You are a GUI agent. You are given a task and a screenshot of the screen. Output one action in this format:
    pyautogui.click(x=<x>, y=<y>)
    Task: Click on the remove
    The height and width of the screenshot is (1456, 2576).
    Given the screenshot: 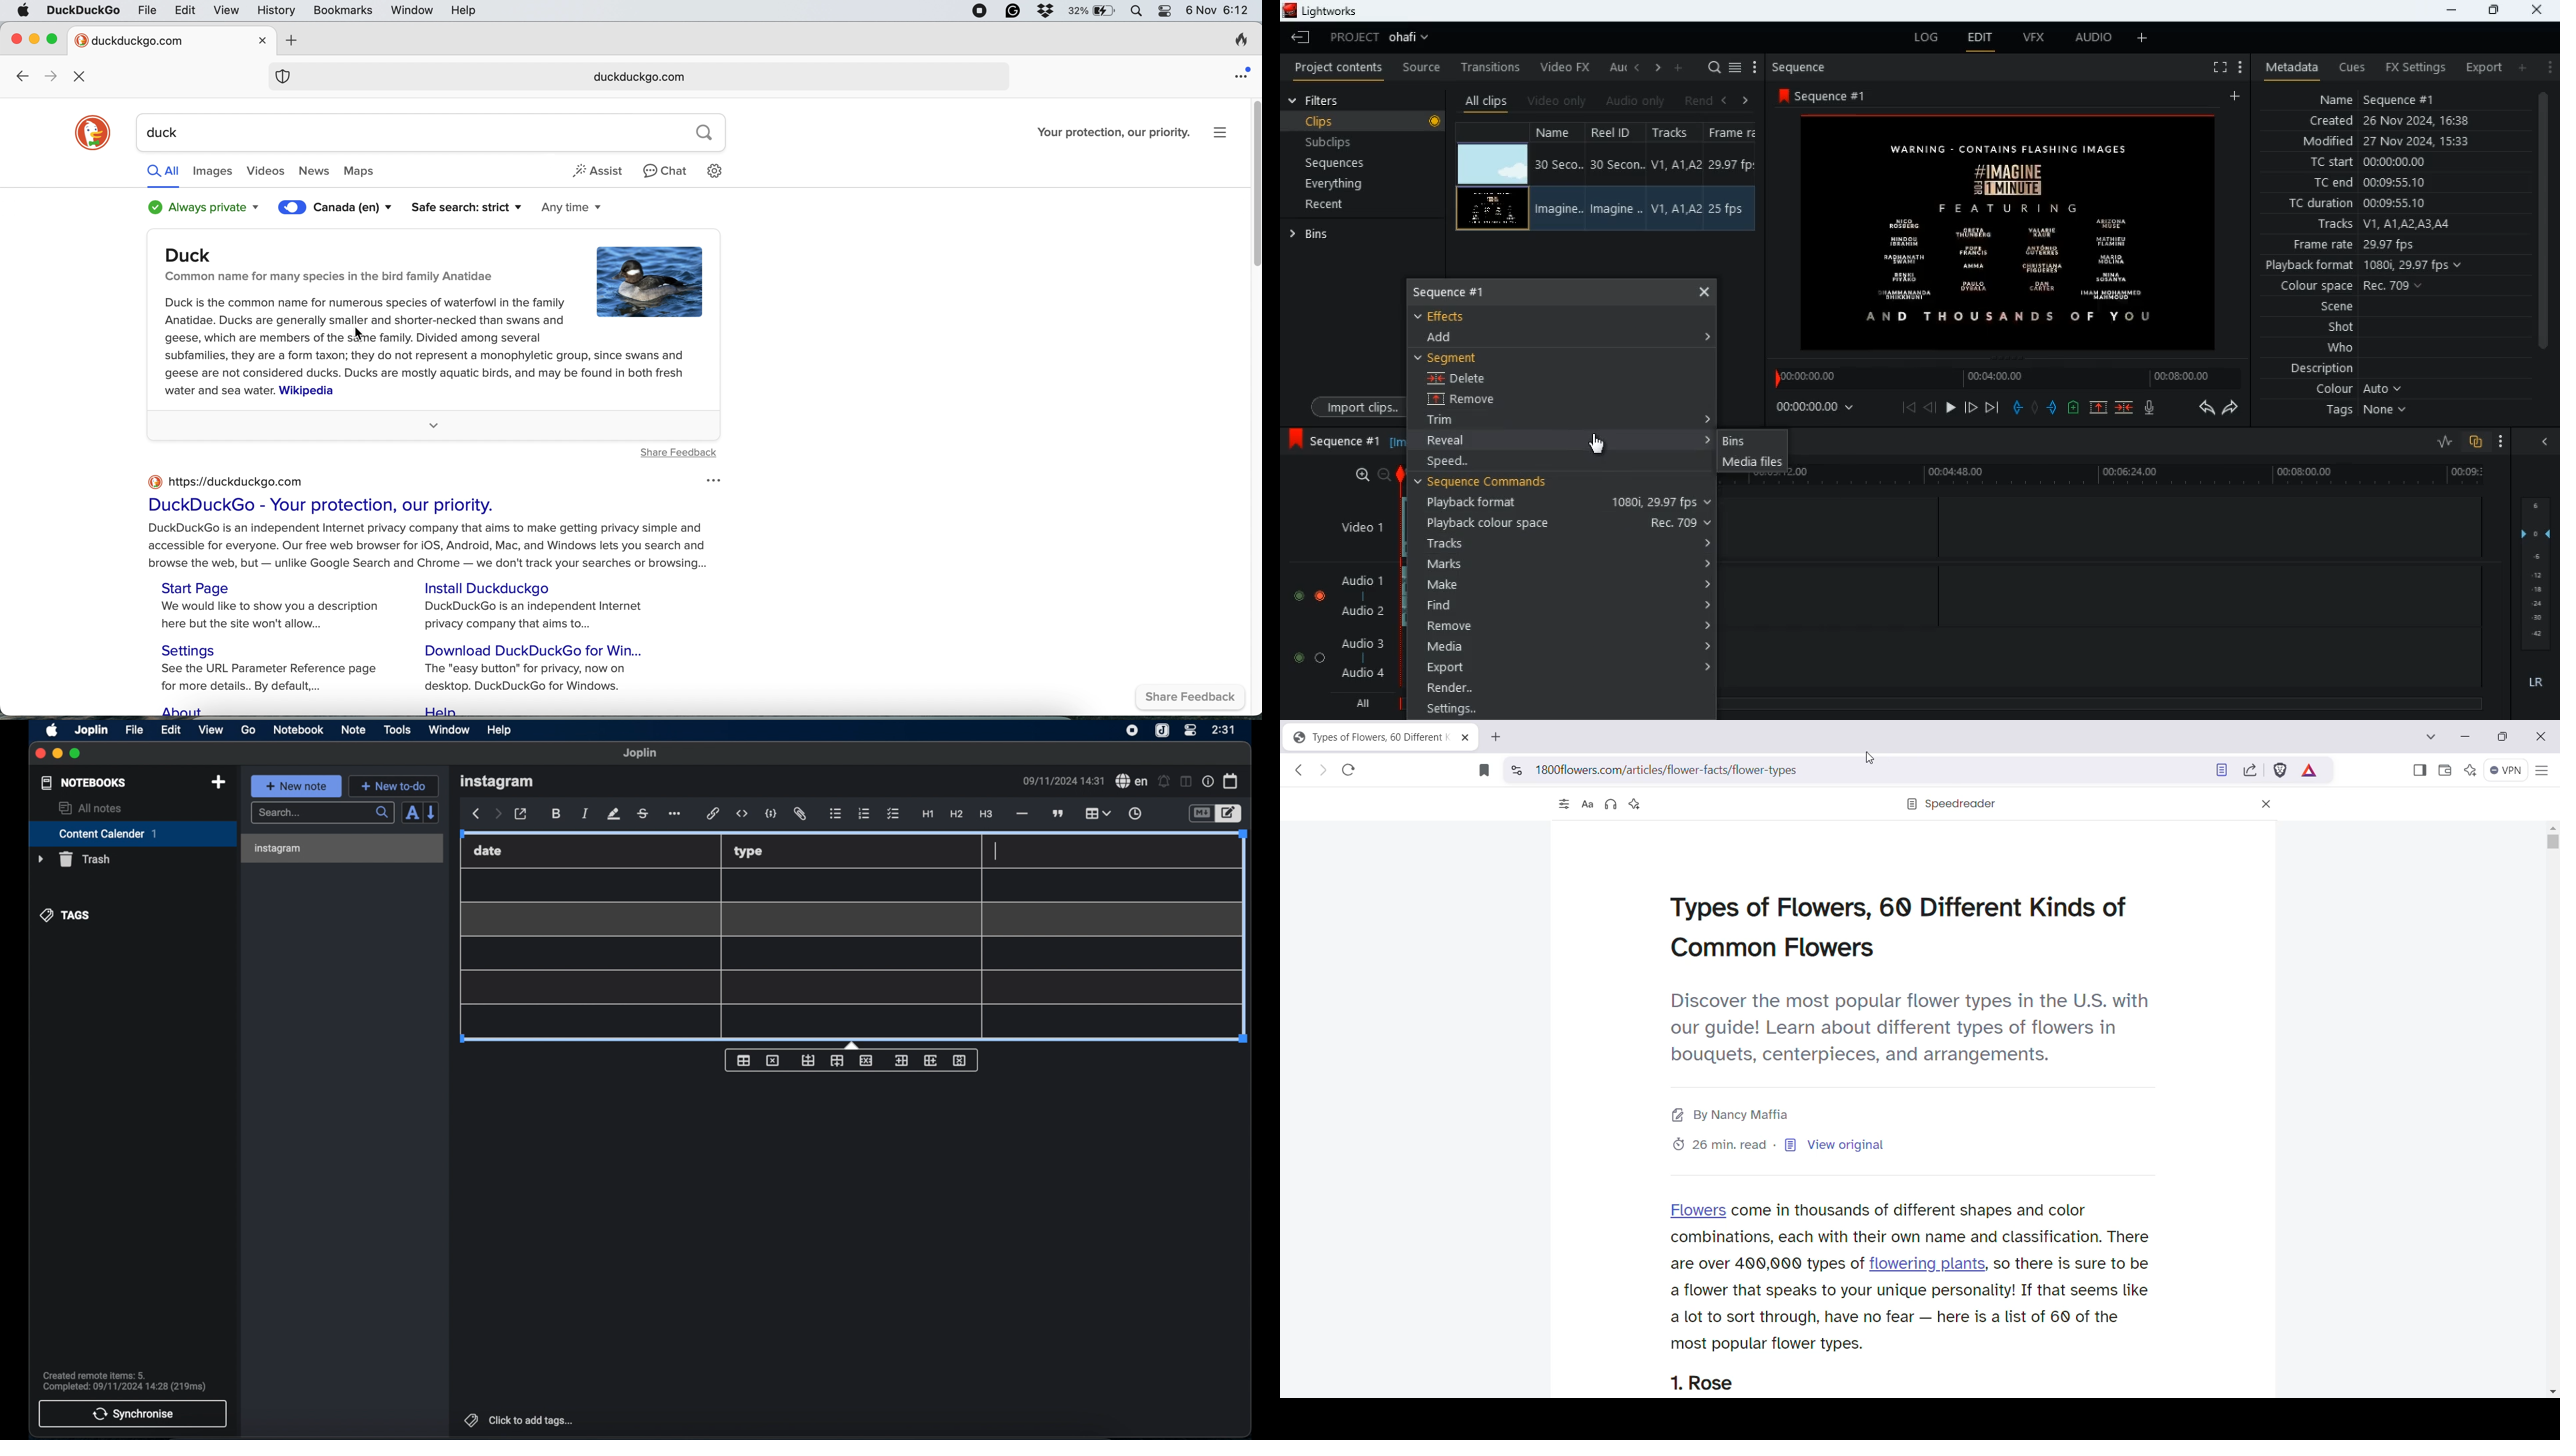 What is the action you would take?
    pyautogui.click(x=1477, y=401)
    